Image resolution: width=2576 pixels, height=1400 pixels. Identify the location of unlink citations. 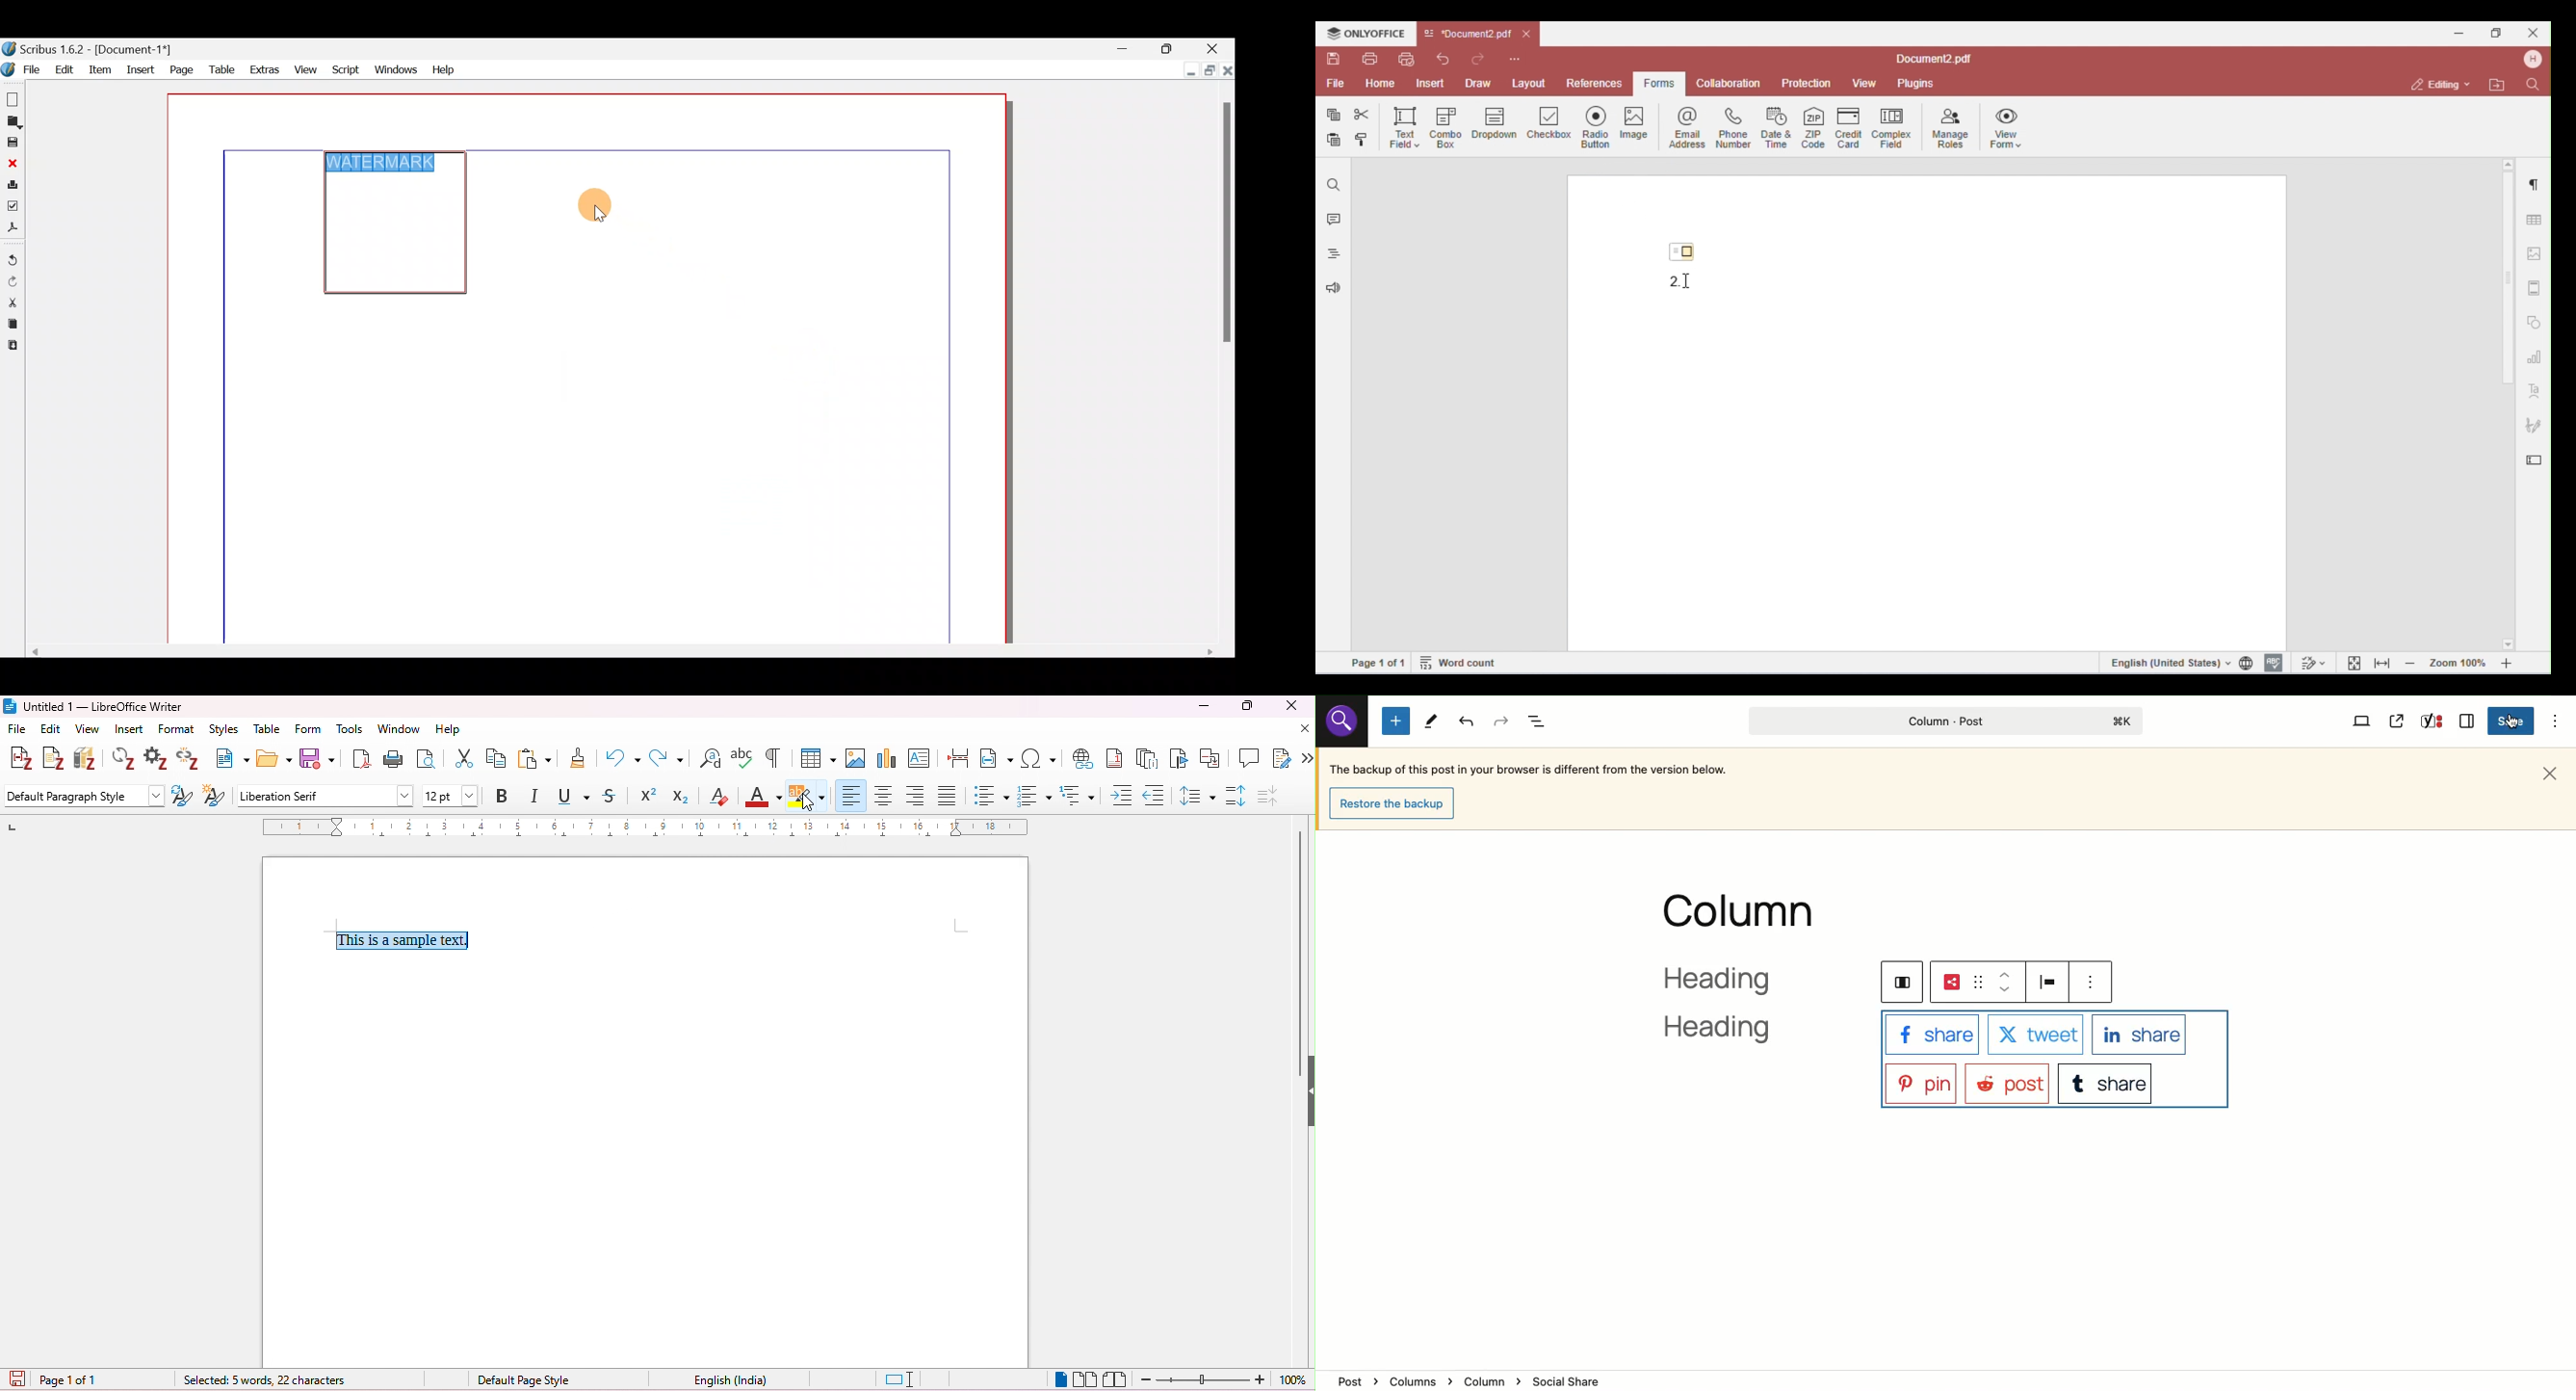
(189, 760).